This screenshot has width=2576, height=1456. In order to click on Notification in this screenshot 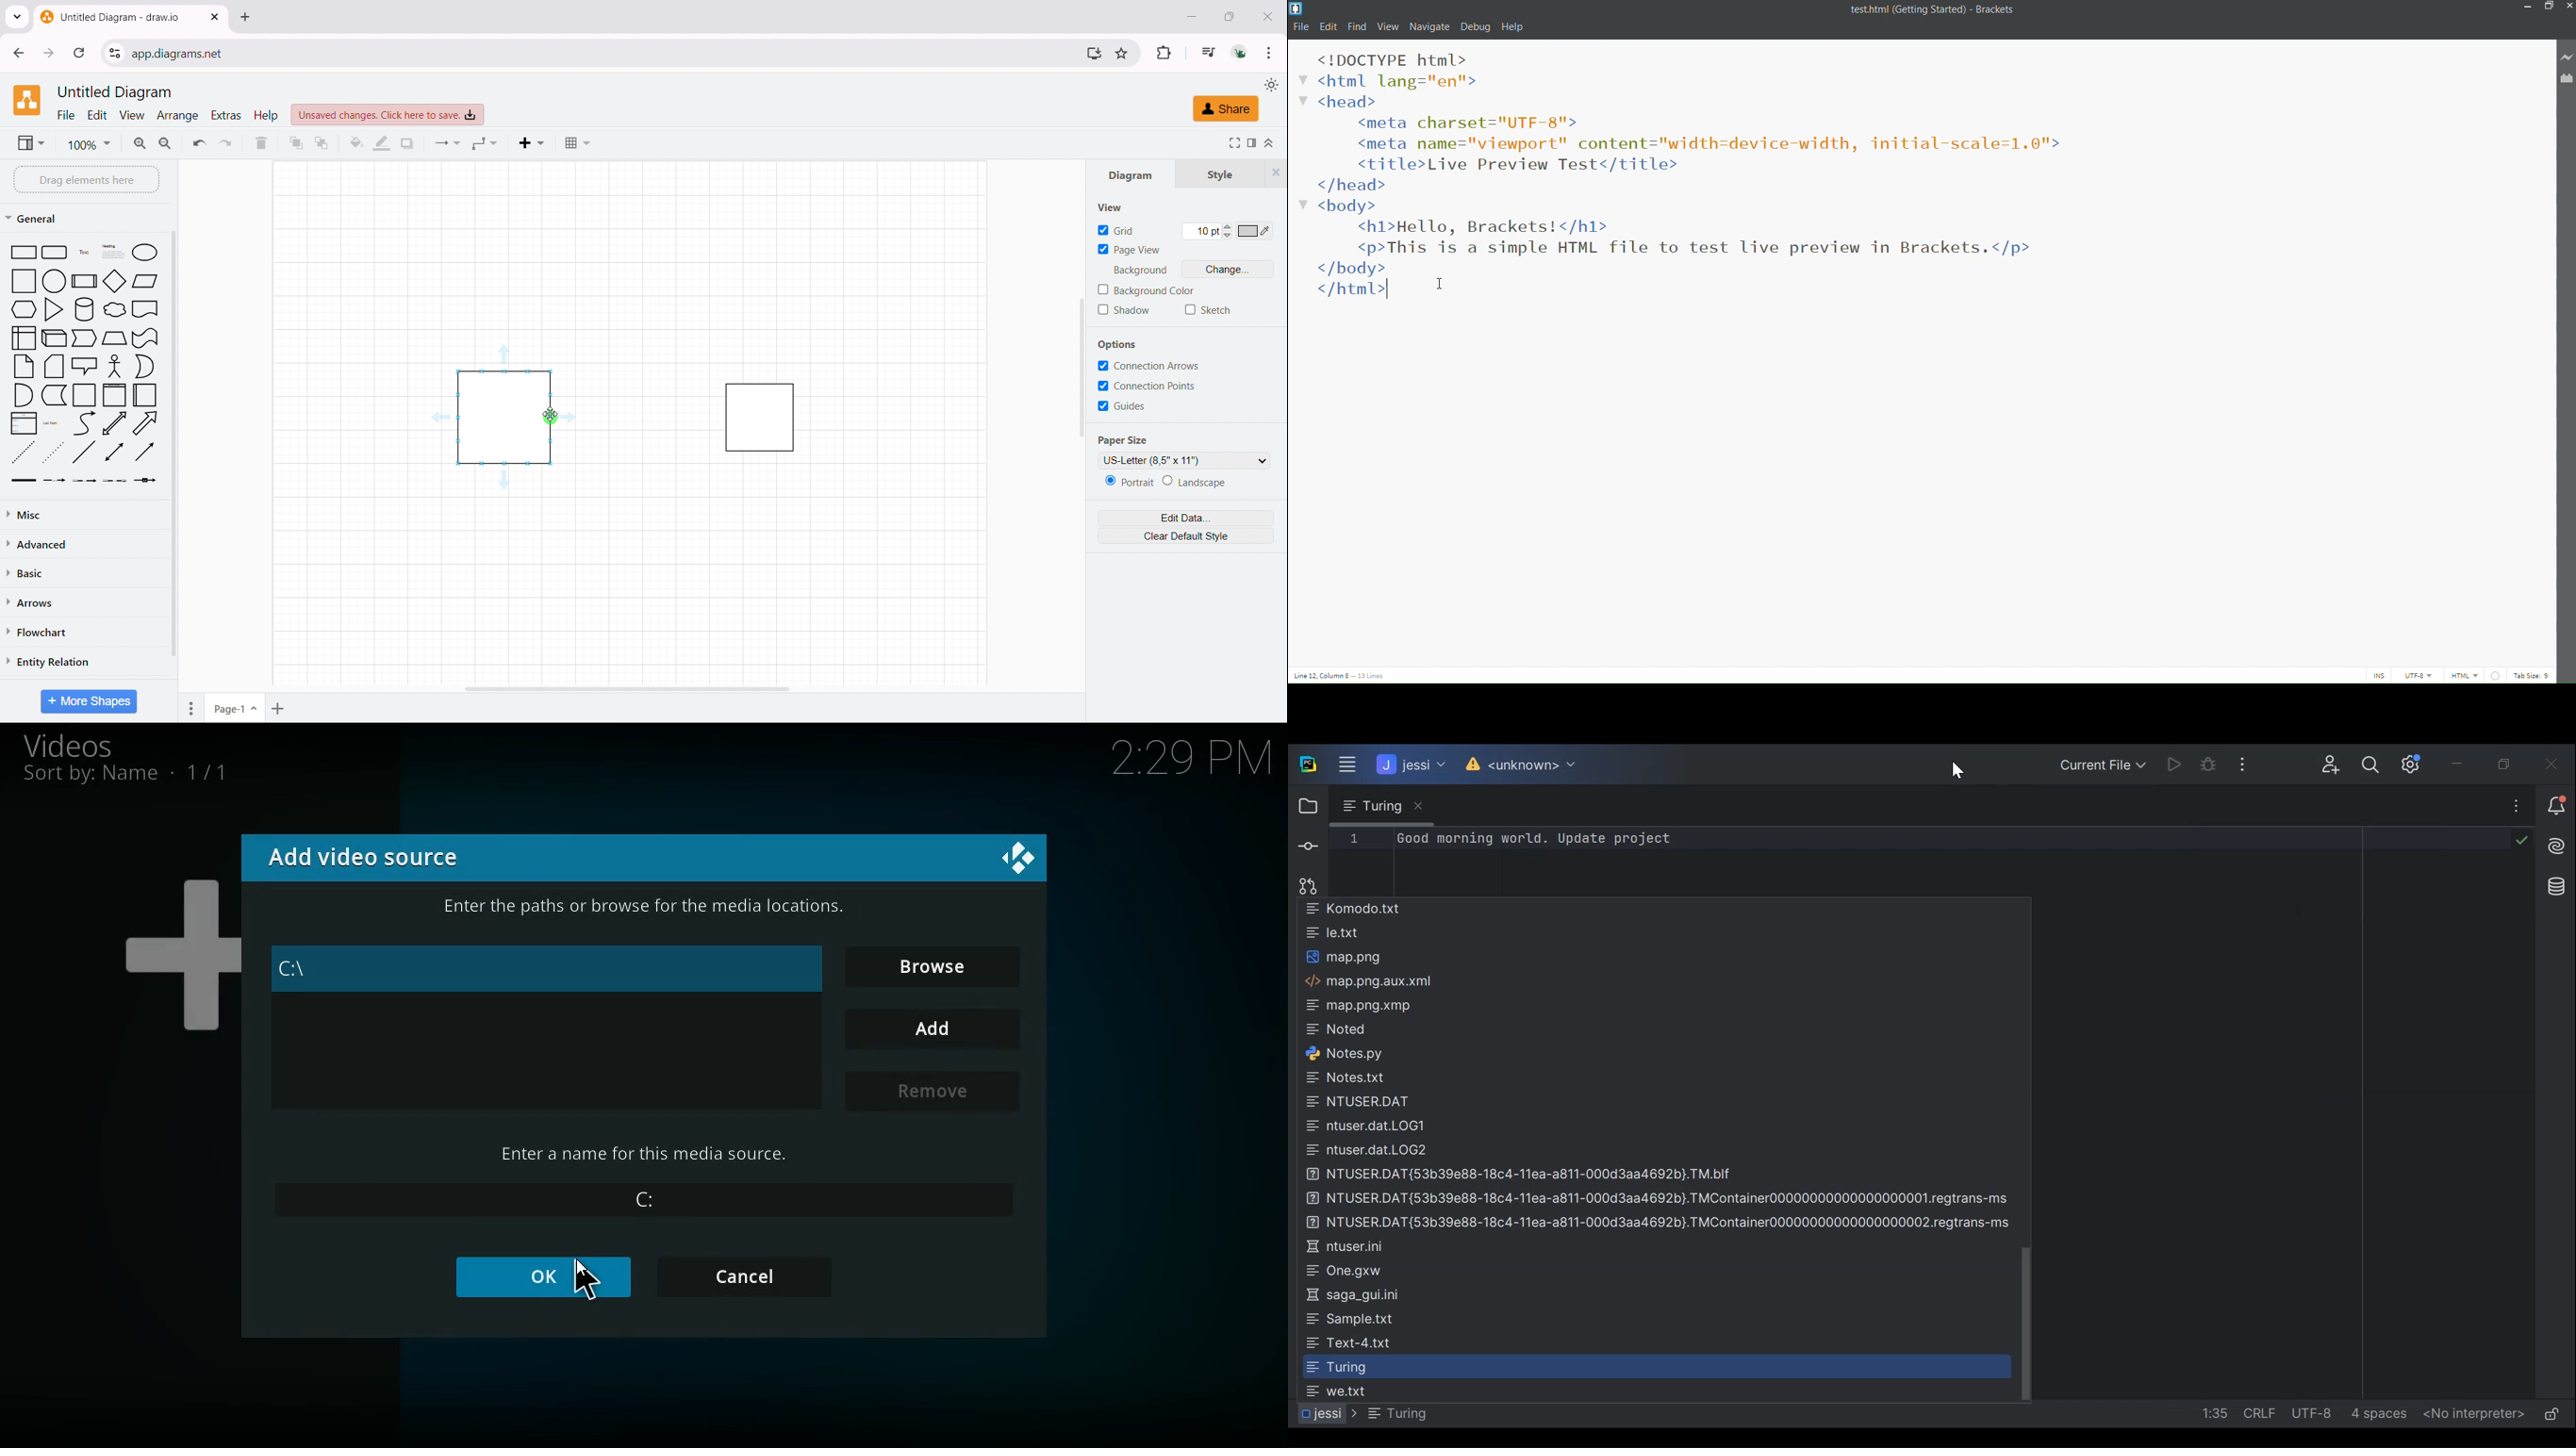, I will do `click(2555, 807)`.